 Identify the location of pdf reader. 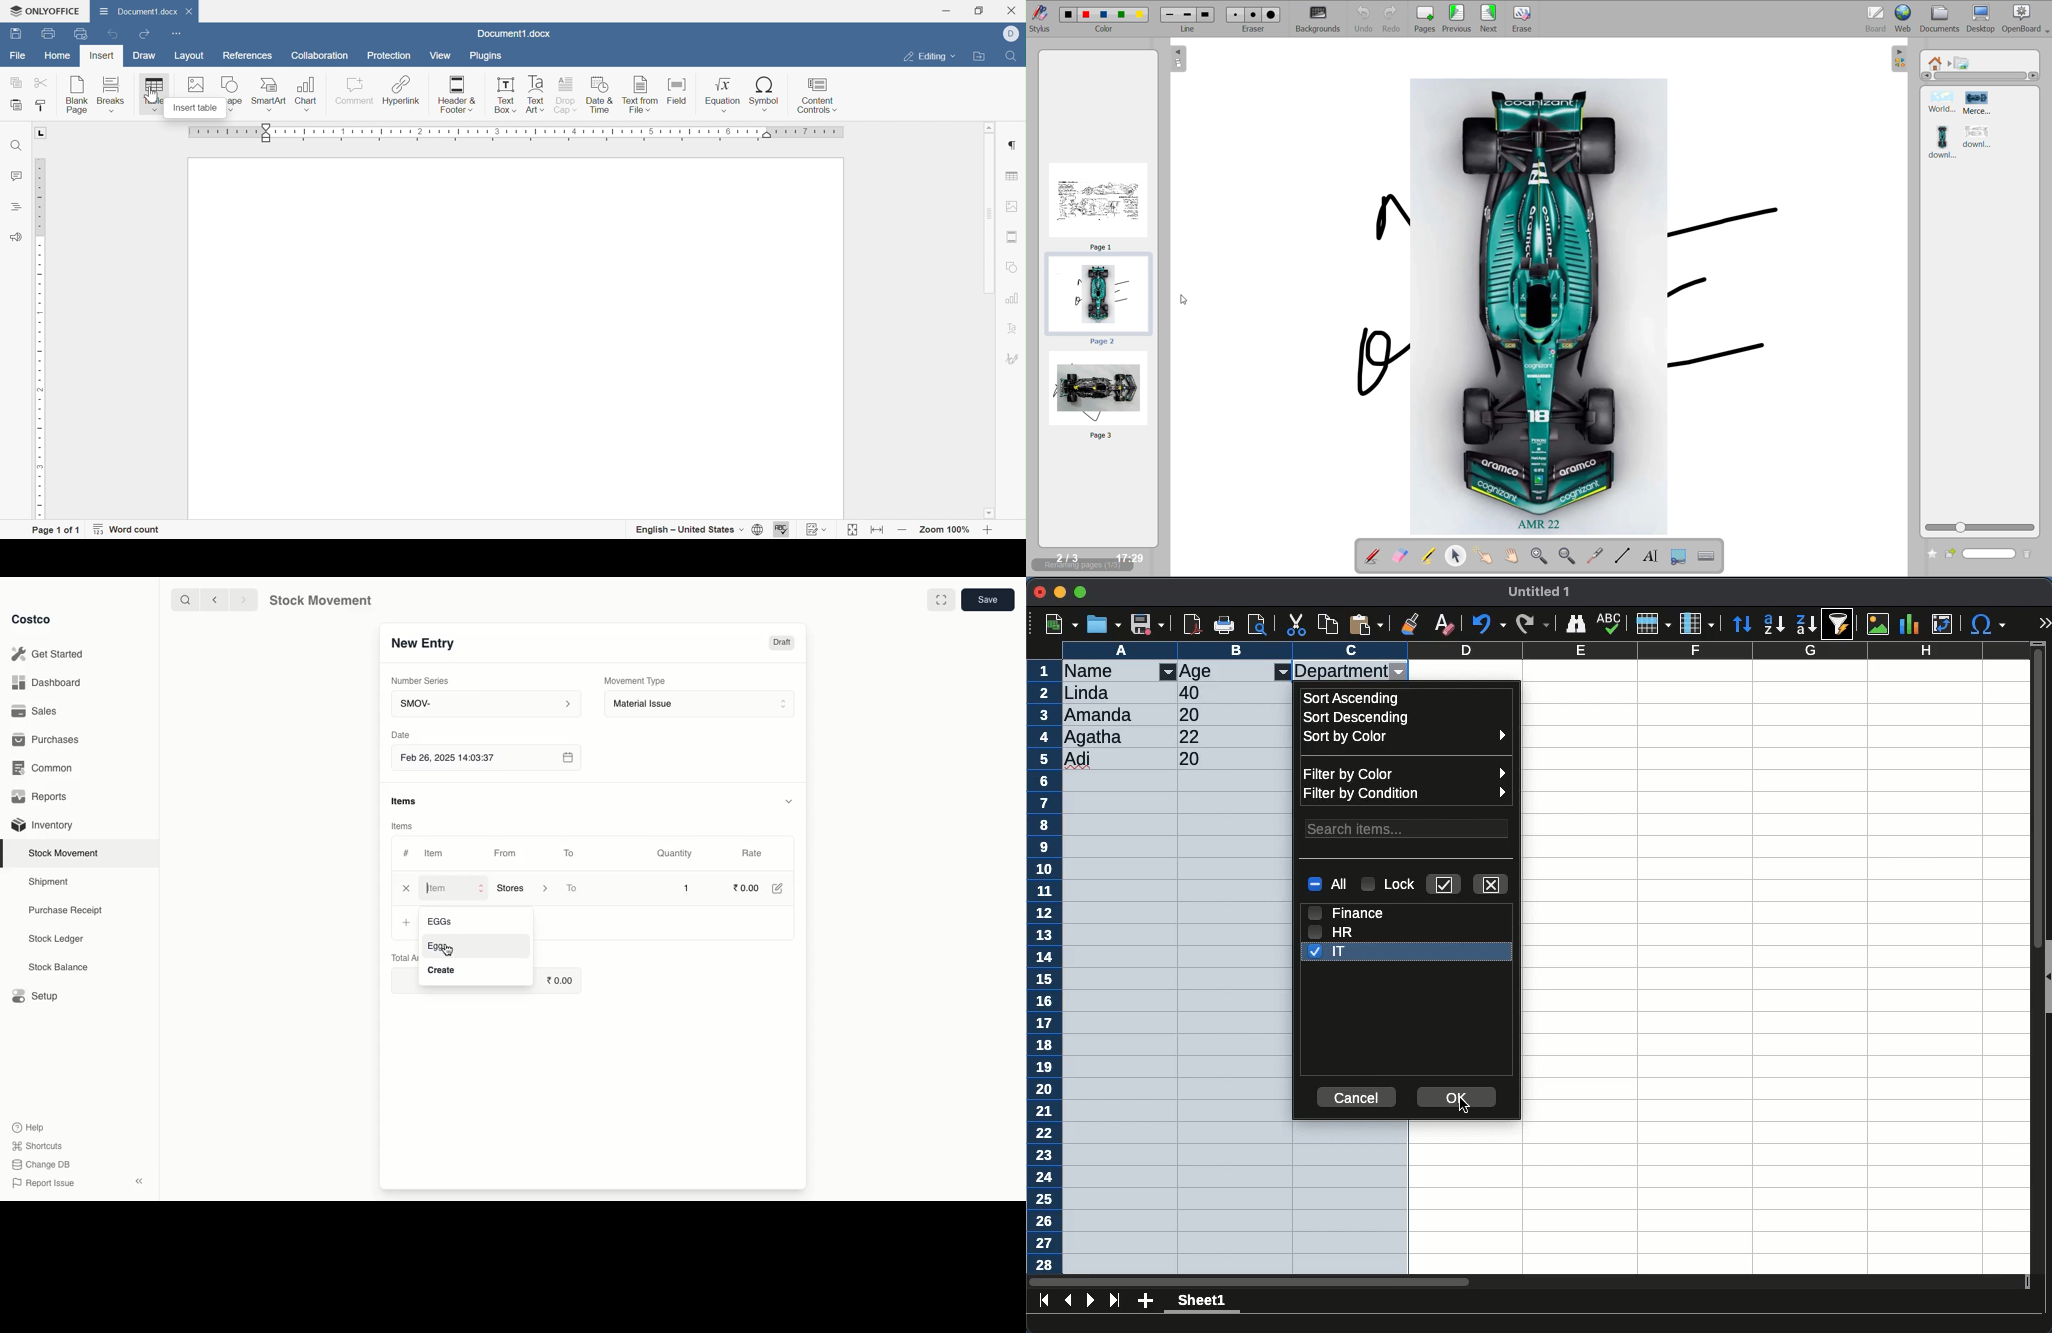
(1192, 626).